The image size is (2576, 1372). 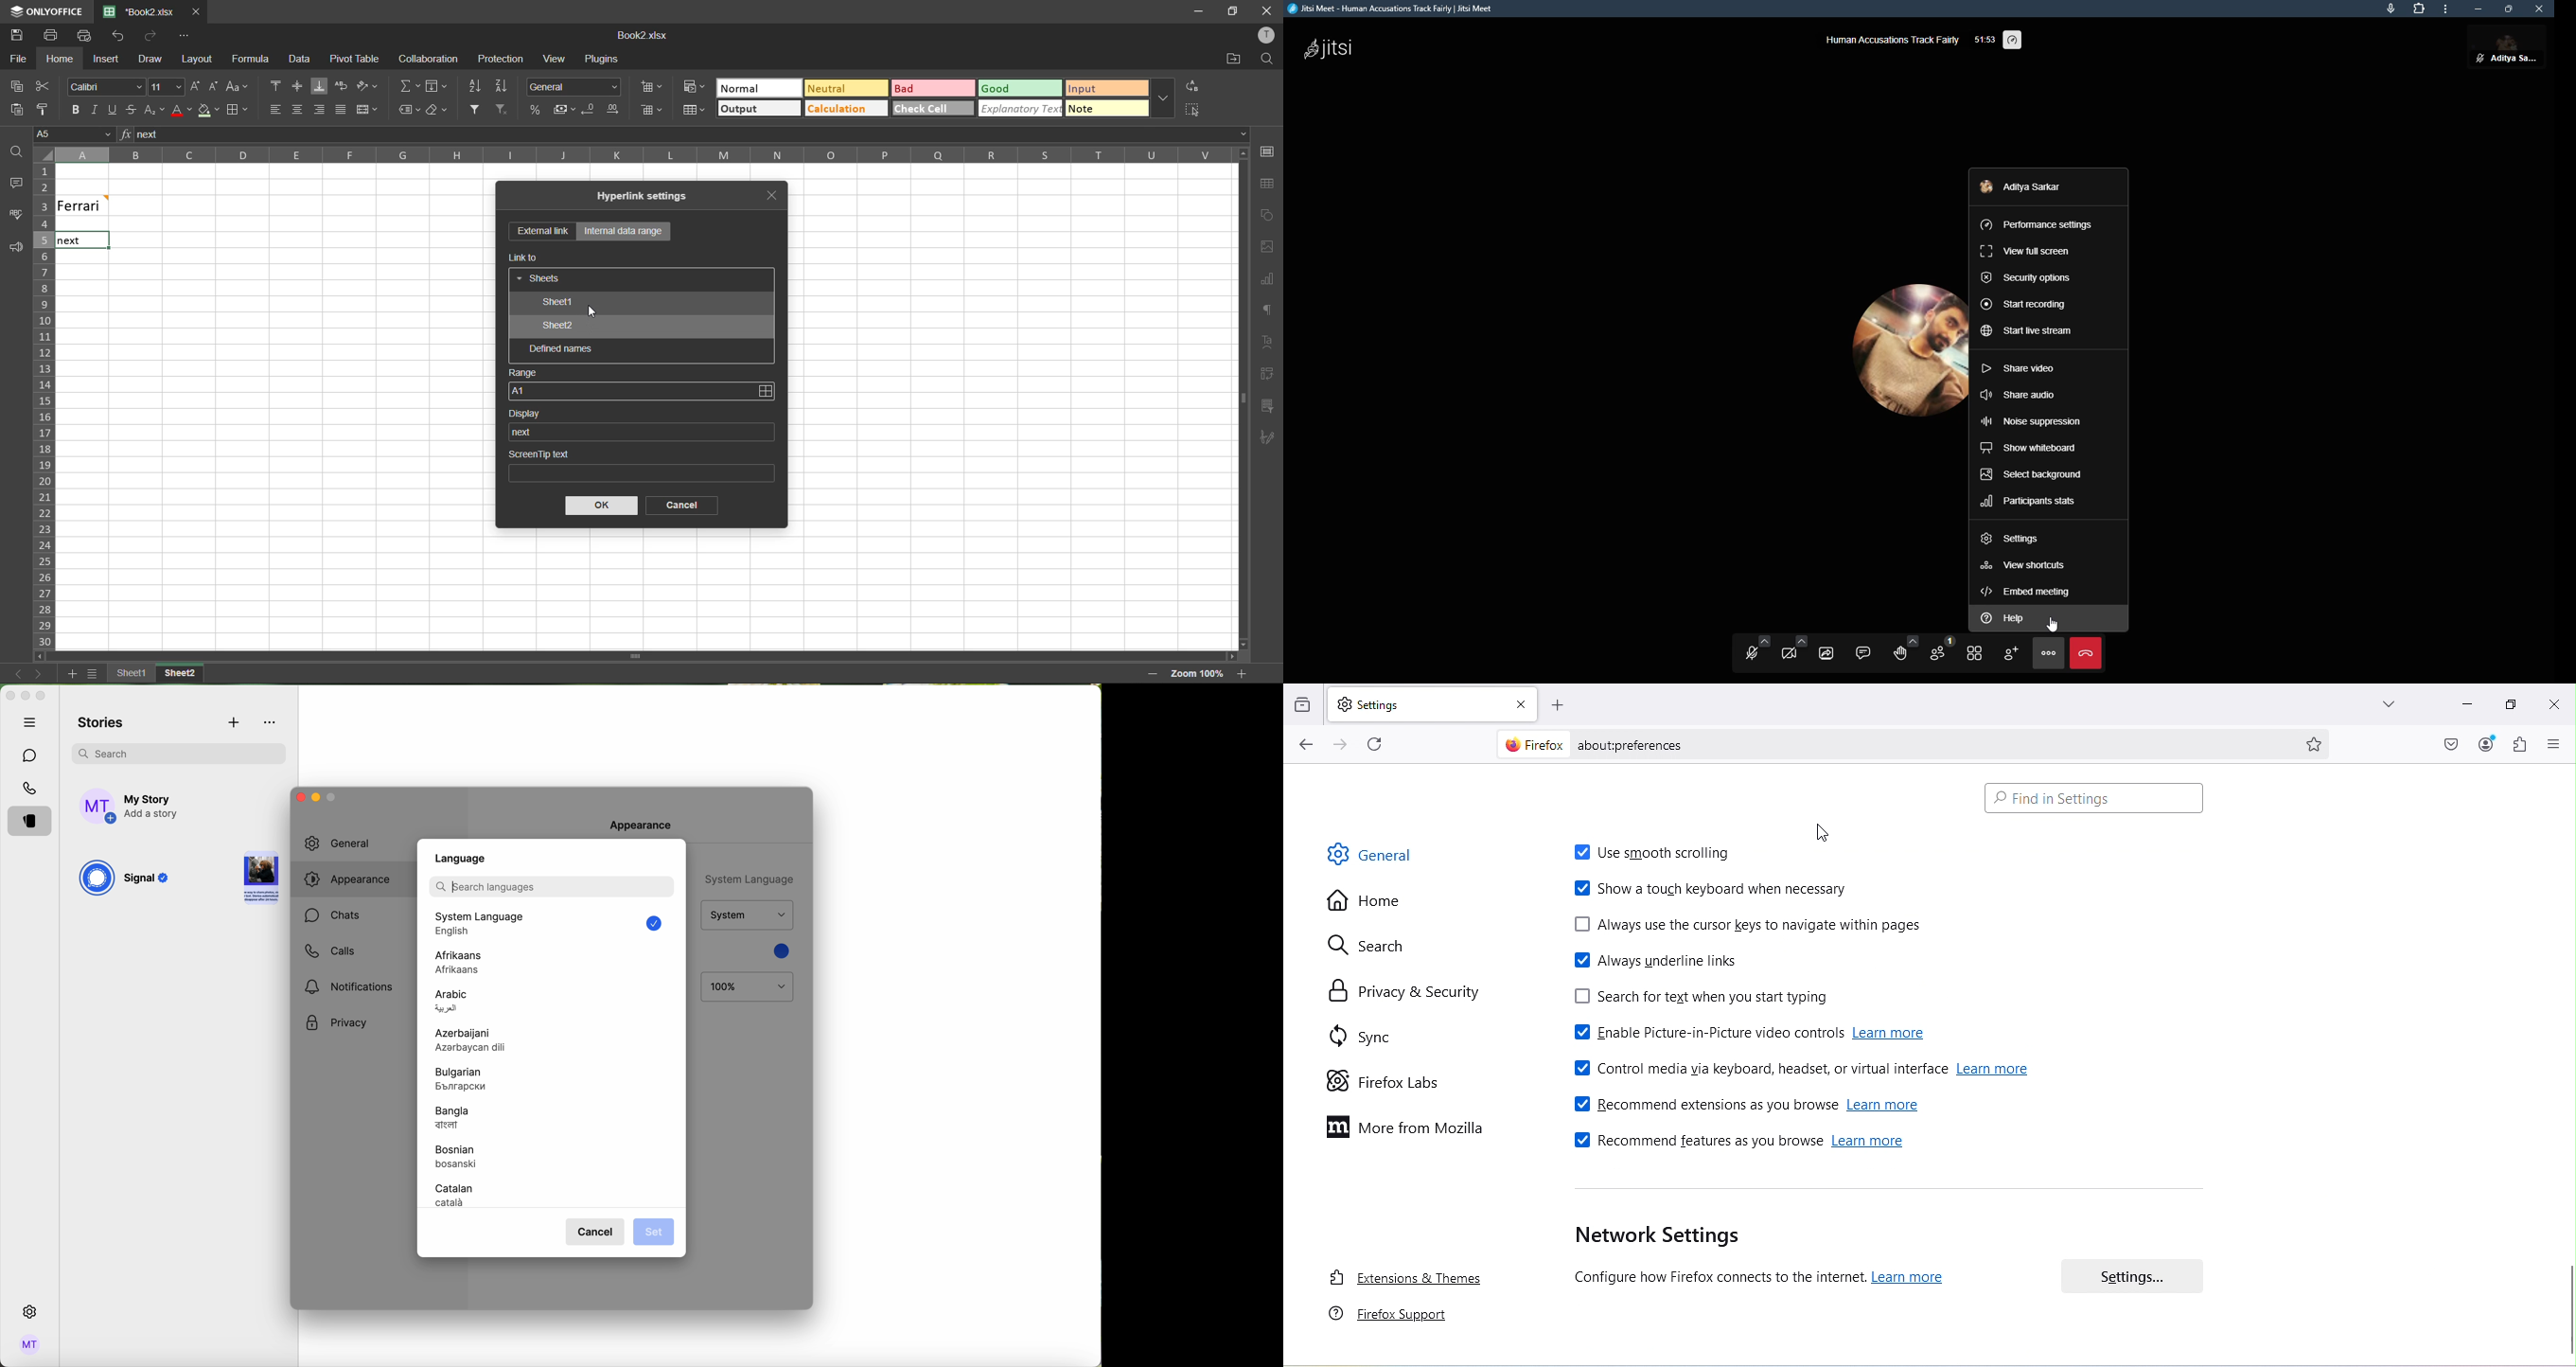 What do you see at coordinates (2031, 278) in the screenshot?
I see `security options` at bounding box center [2031, 278].